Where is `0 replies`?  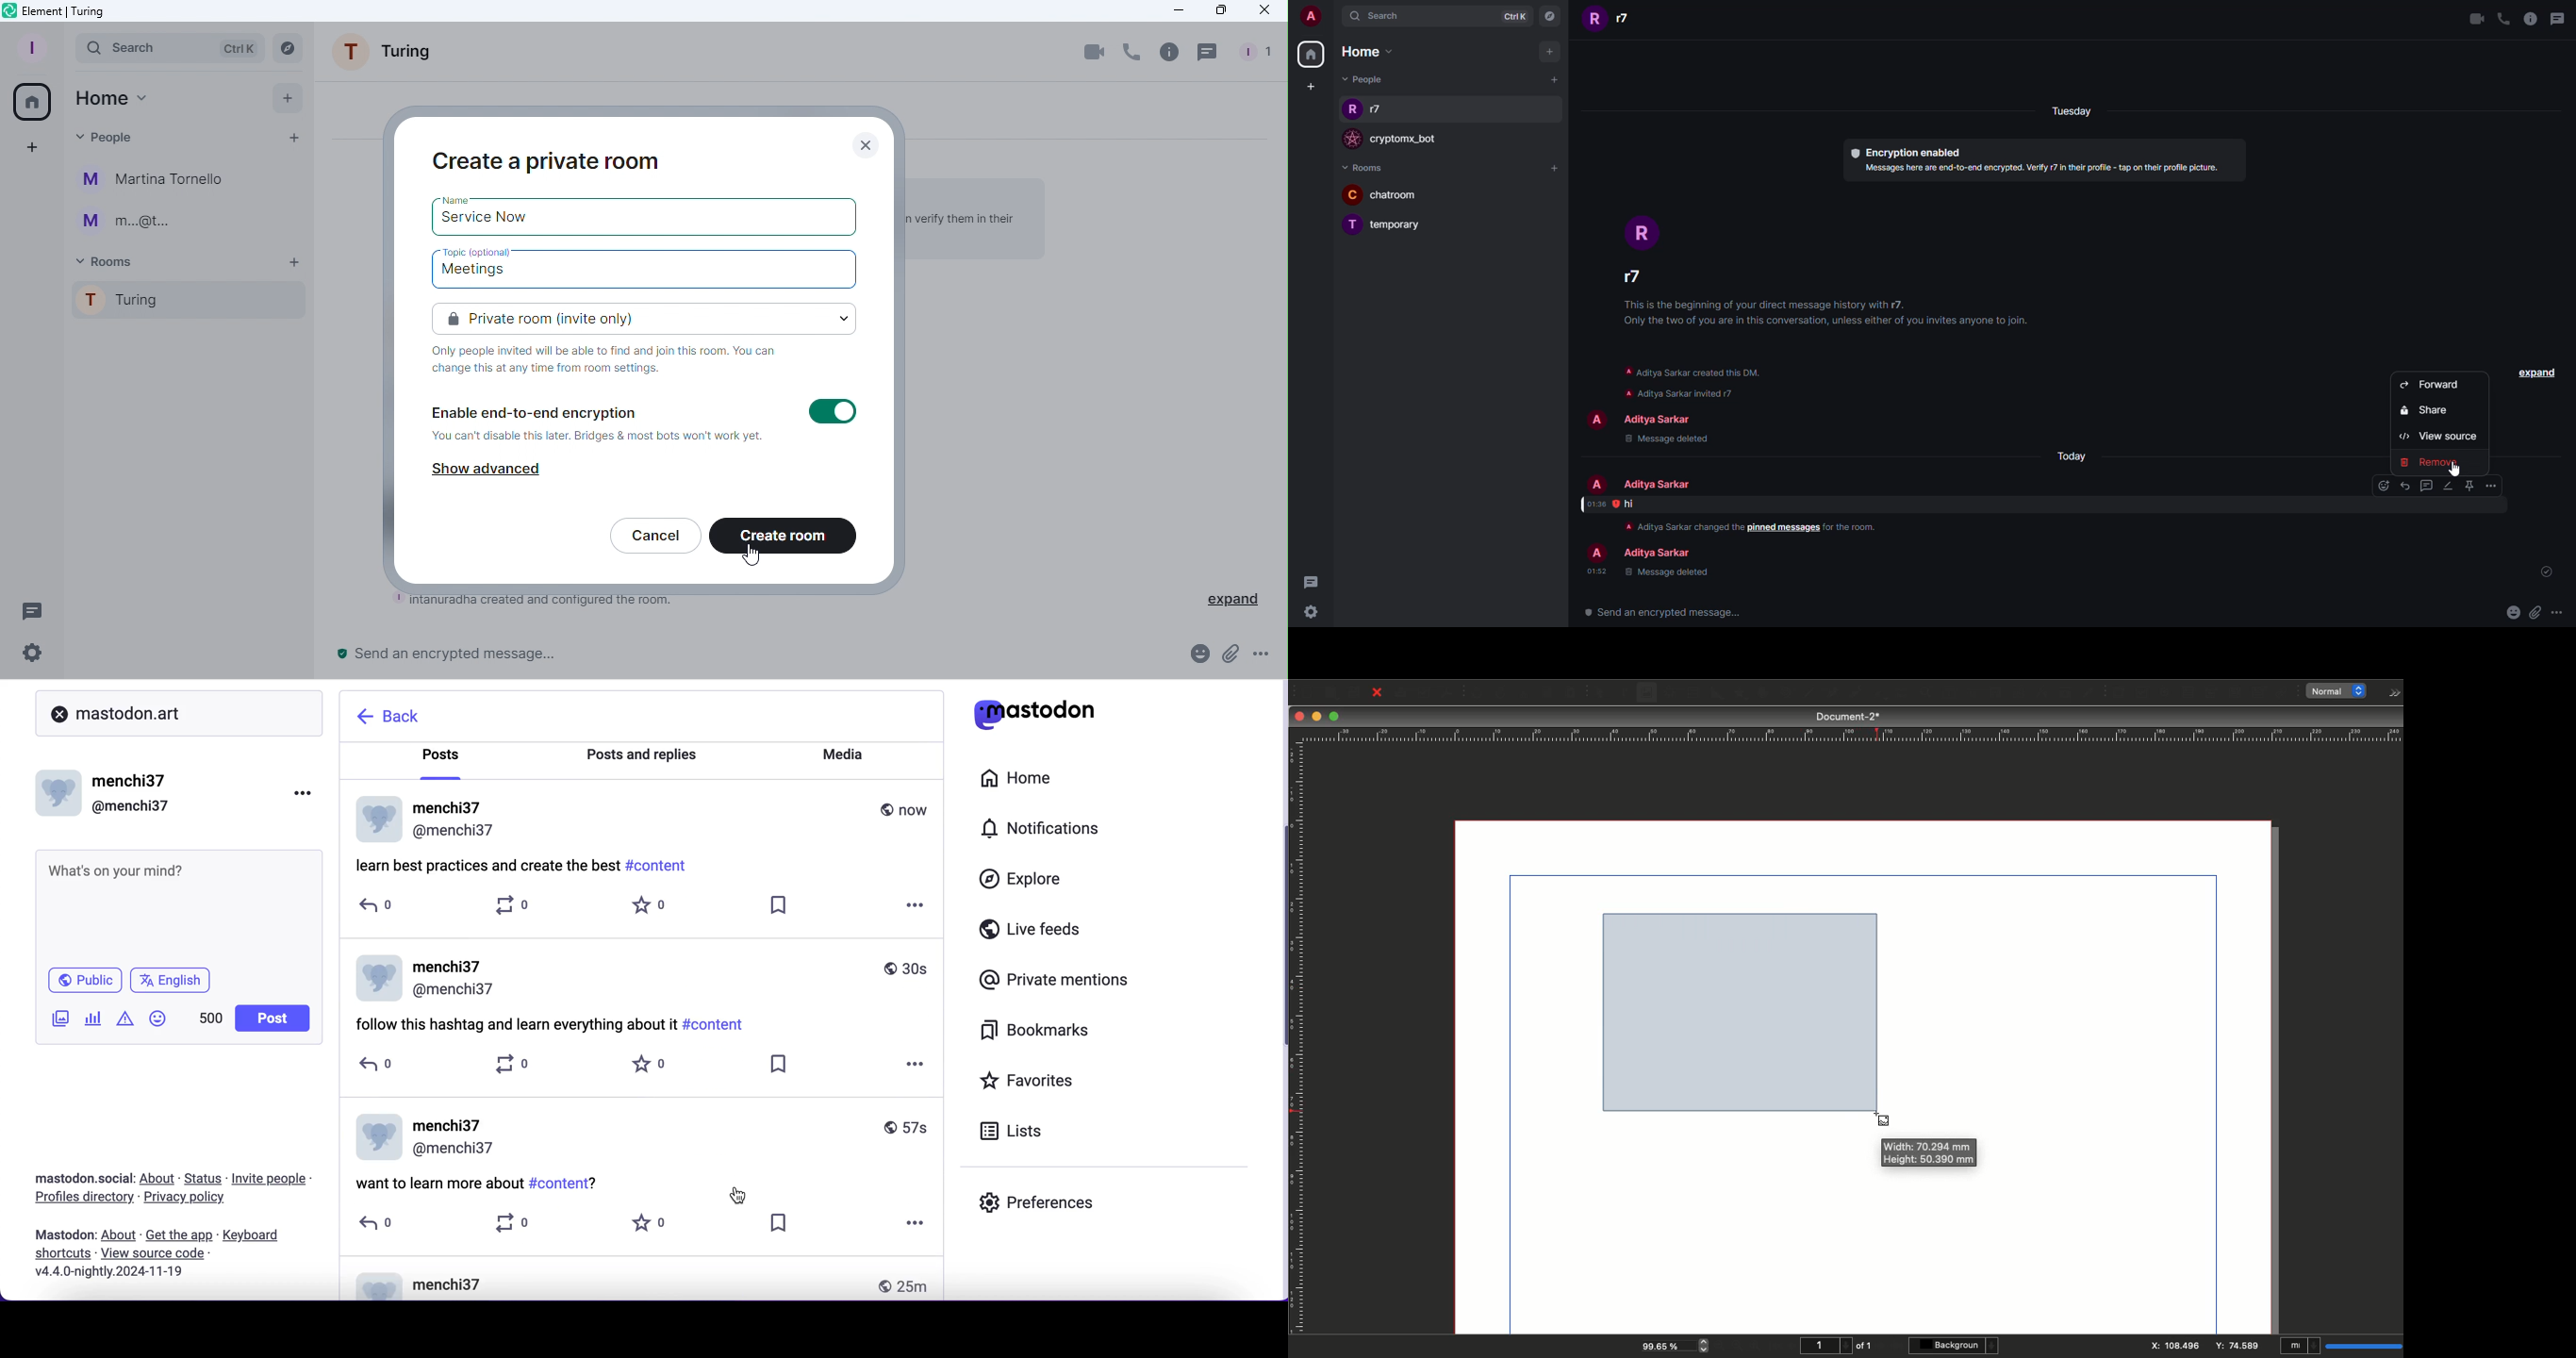
0 replies is located at coordinates (384, 1228).